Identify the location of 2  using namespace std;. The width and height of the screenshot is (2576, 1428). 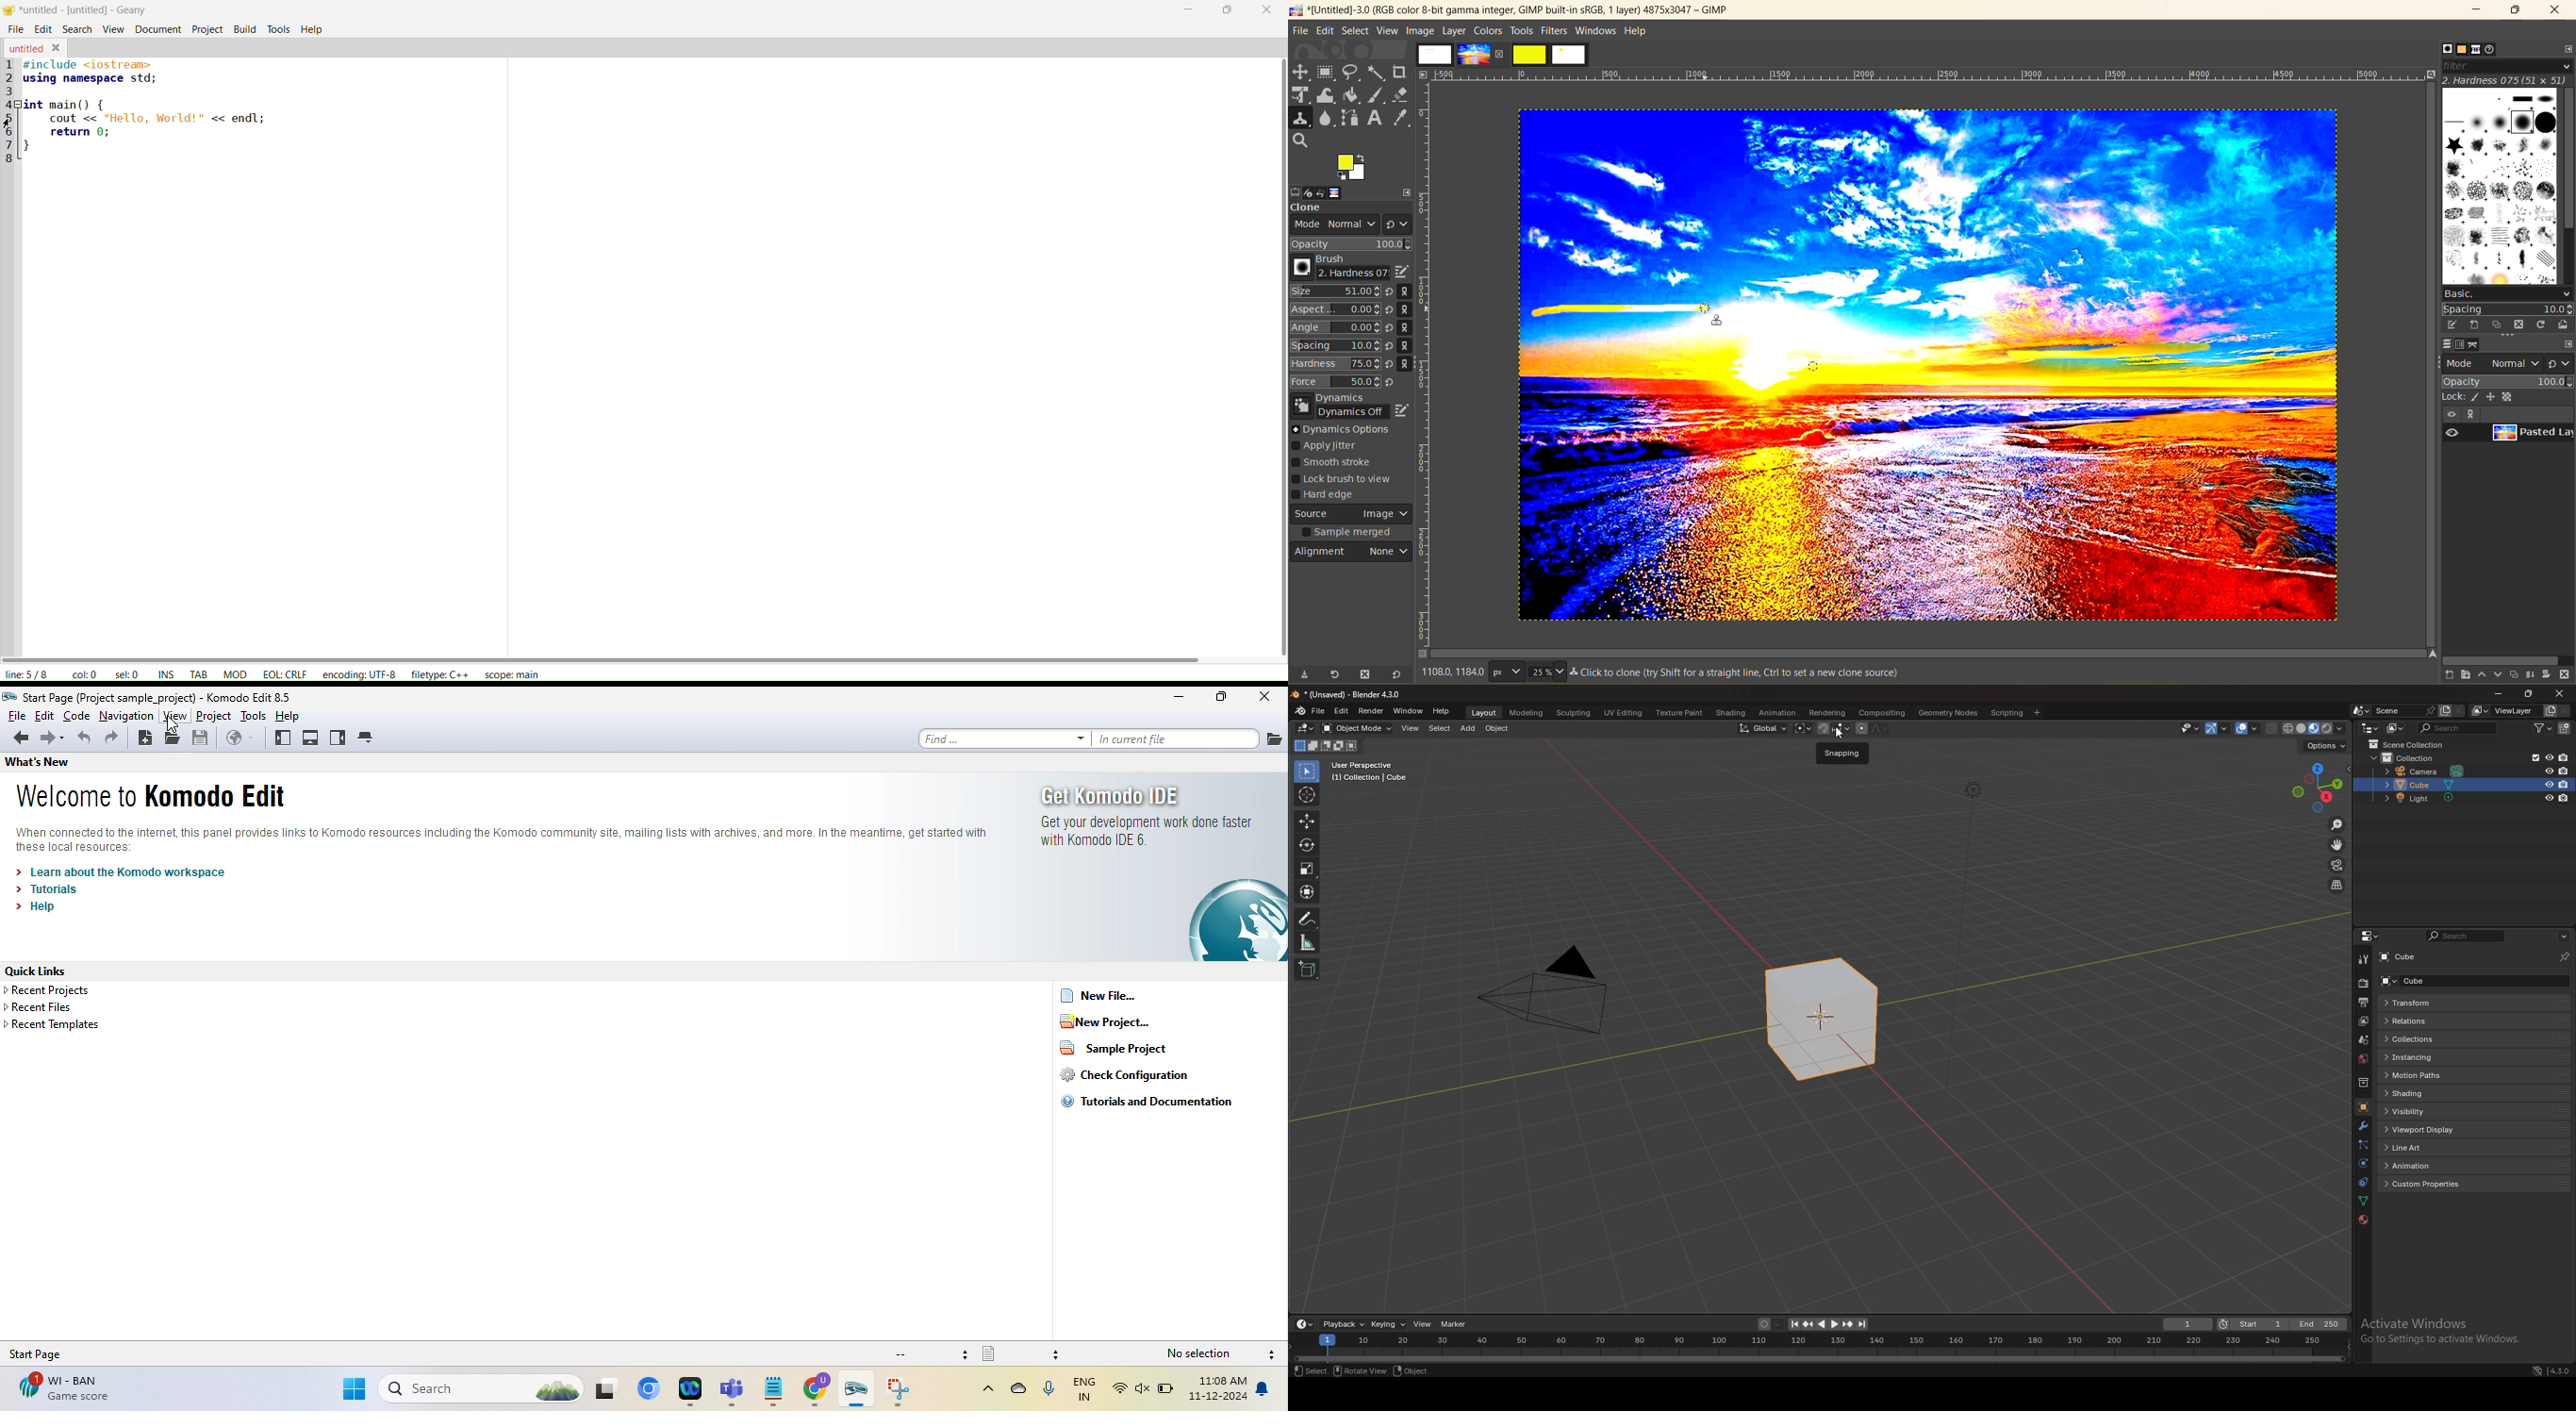
(86, 79).